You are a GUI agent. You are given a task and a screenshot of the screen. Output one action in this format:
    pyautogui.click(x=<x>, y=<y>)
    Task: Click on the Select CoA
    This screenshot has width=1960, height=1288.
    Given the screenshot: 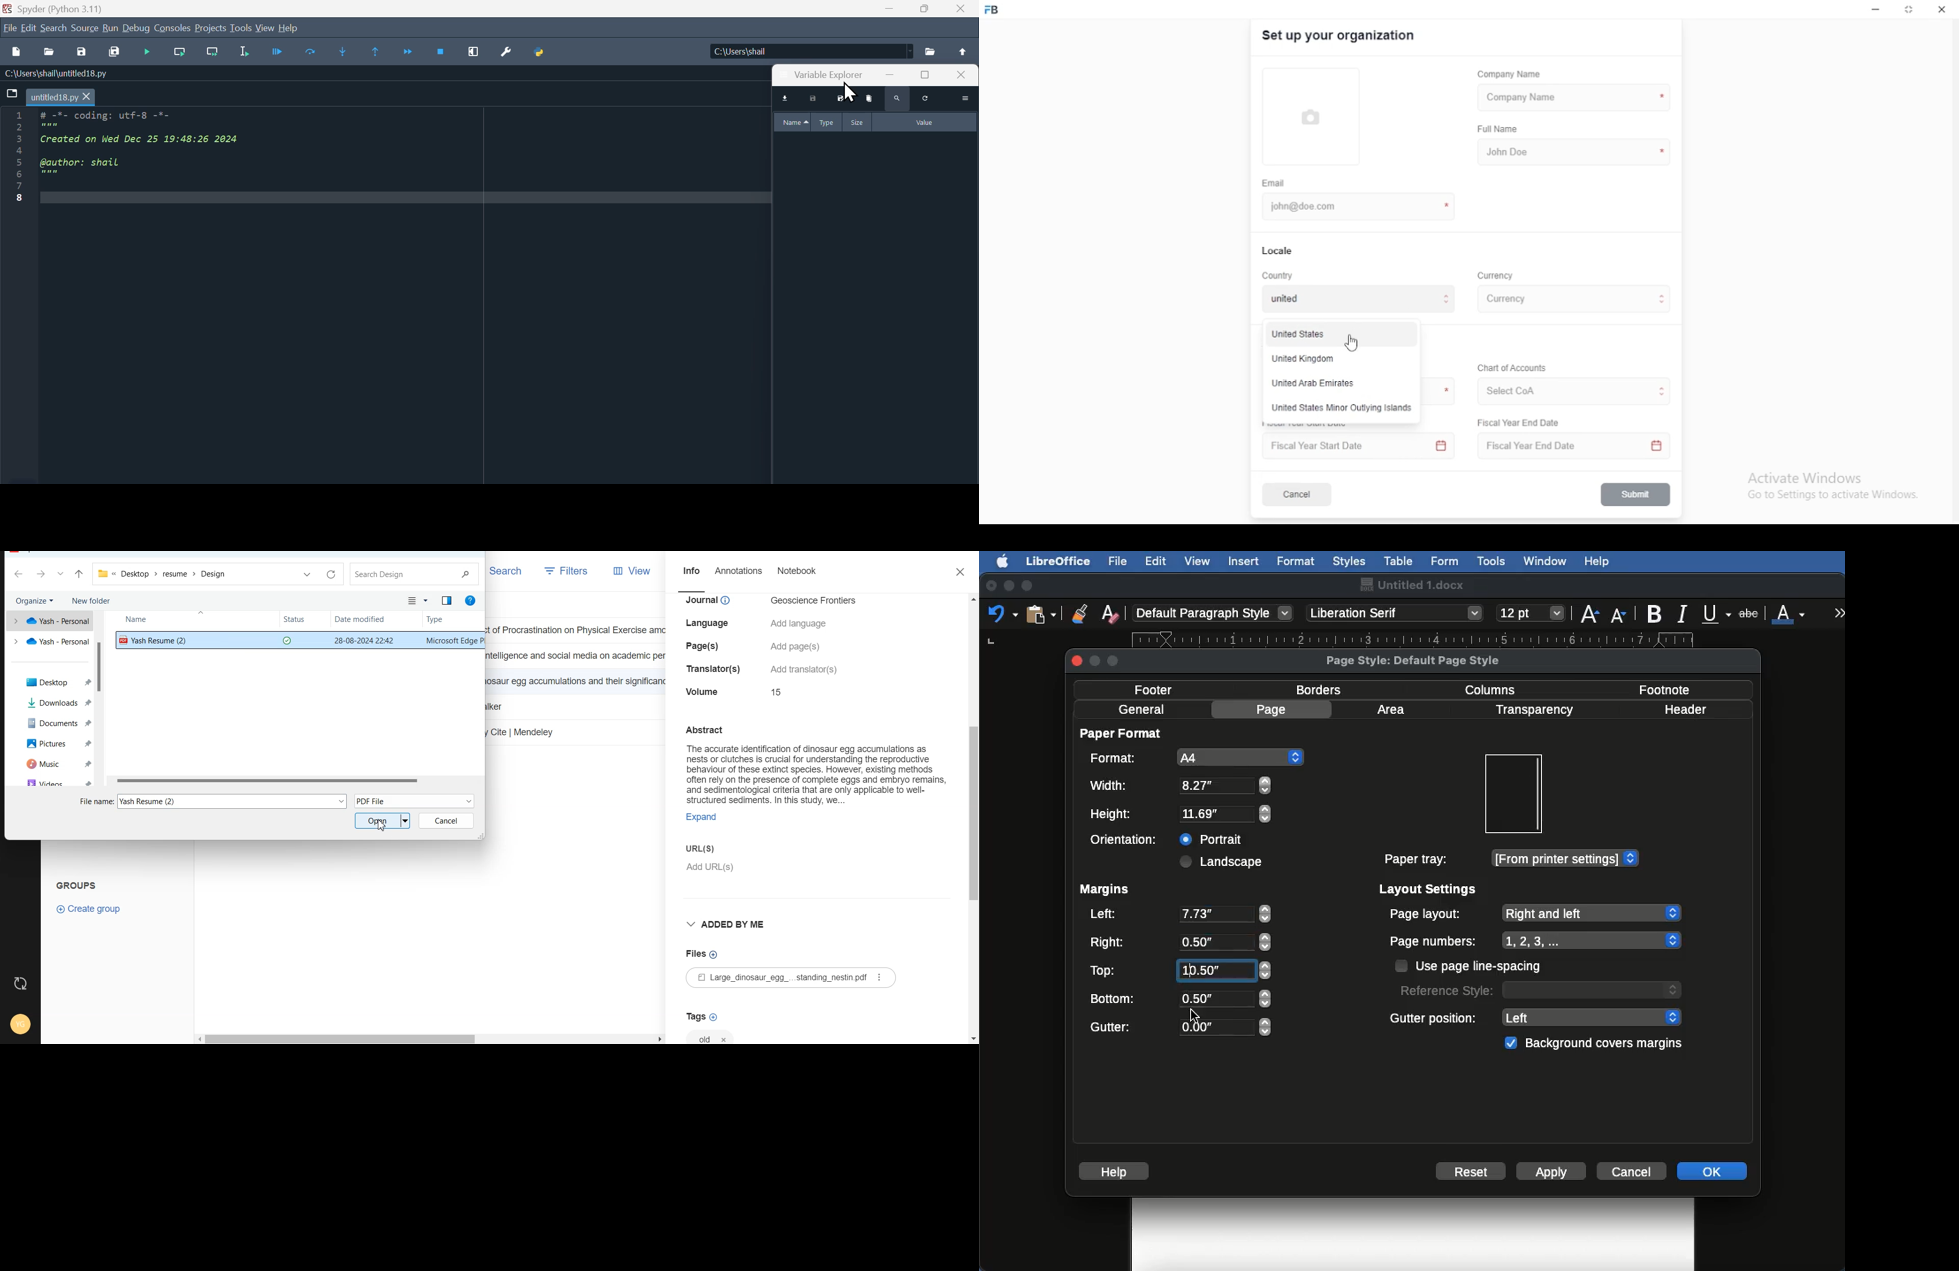 What is the action you would take?
    pyautogui.click(x=1513, y=390)
    